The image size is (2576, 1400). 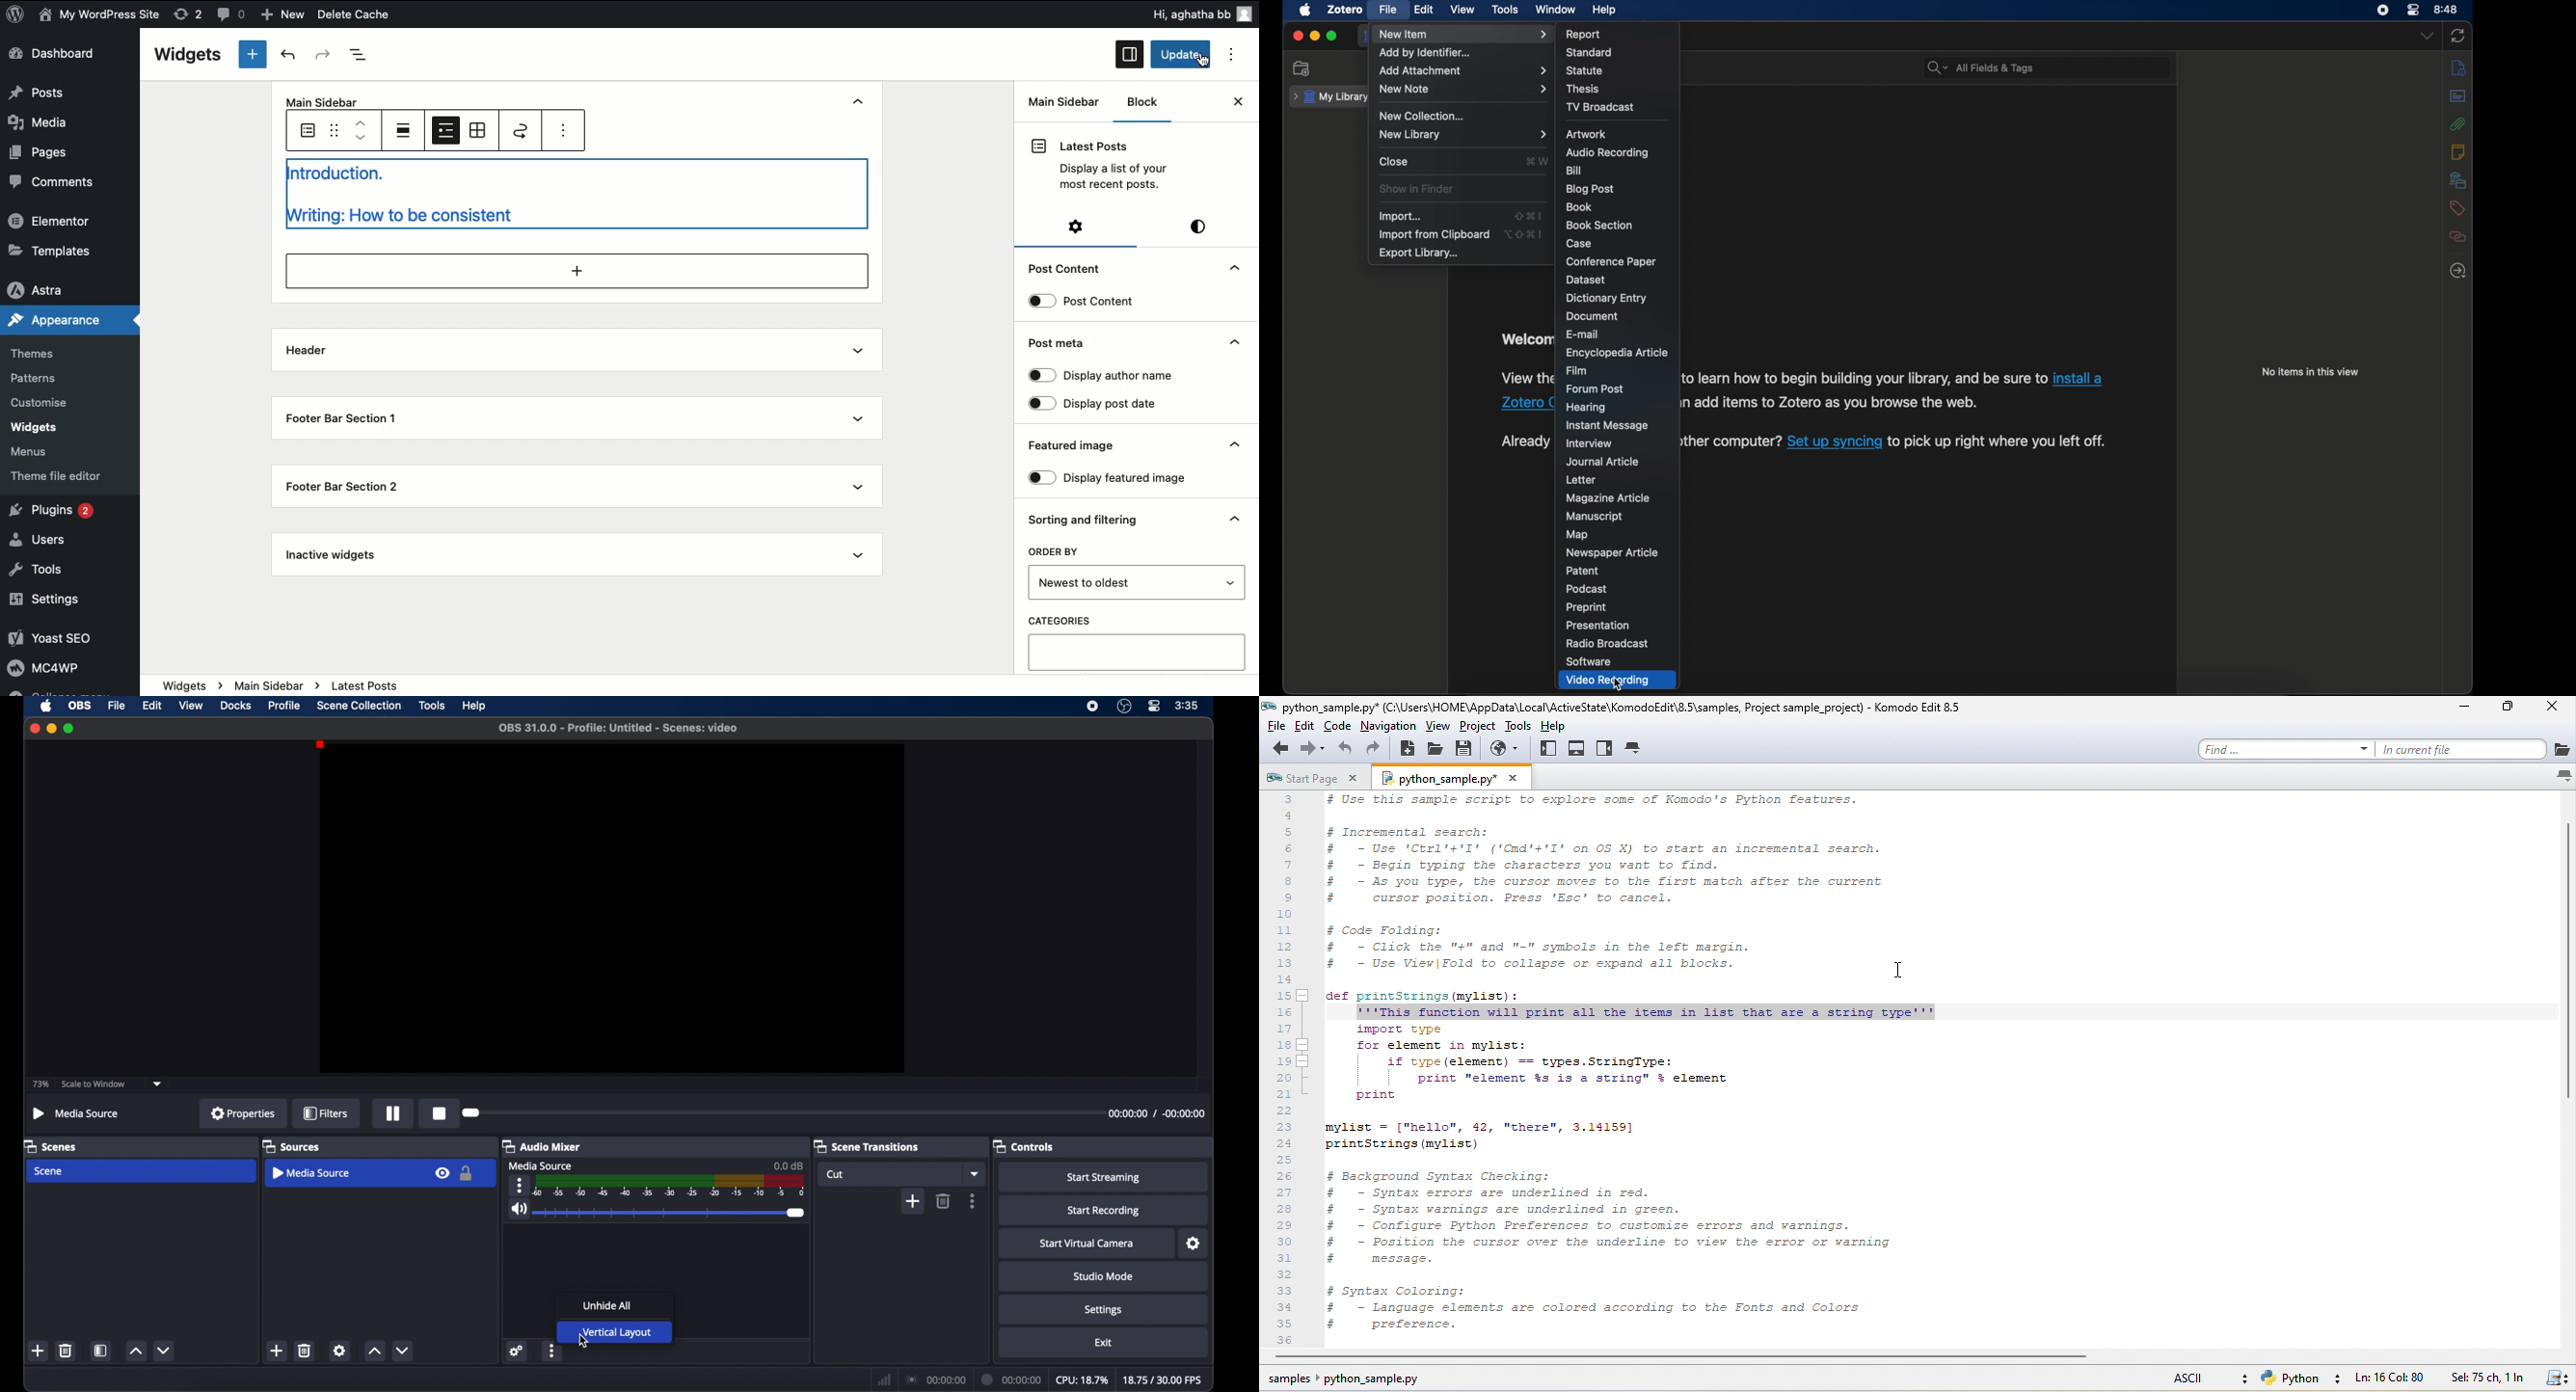 I want to click on lock icon, so click(x=467, y=1173).